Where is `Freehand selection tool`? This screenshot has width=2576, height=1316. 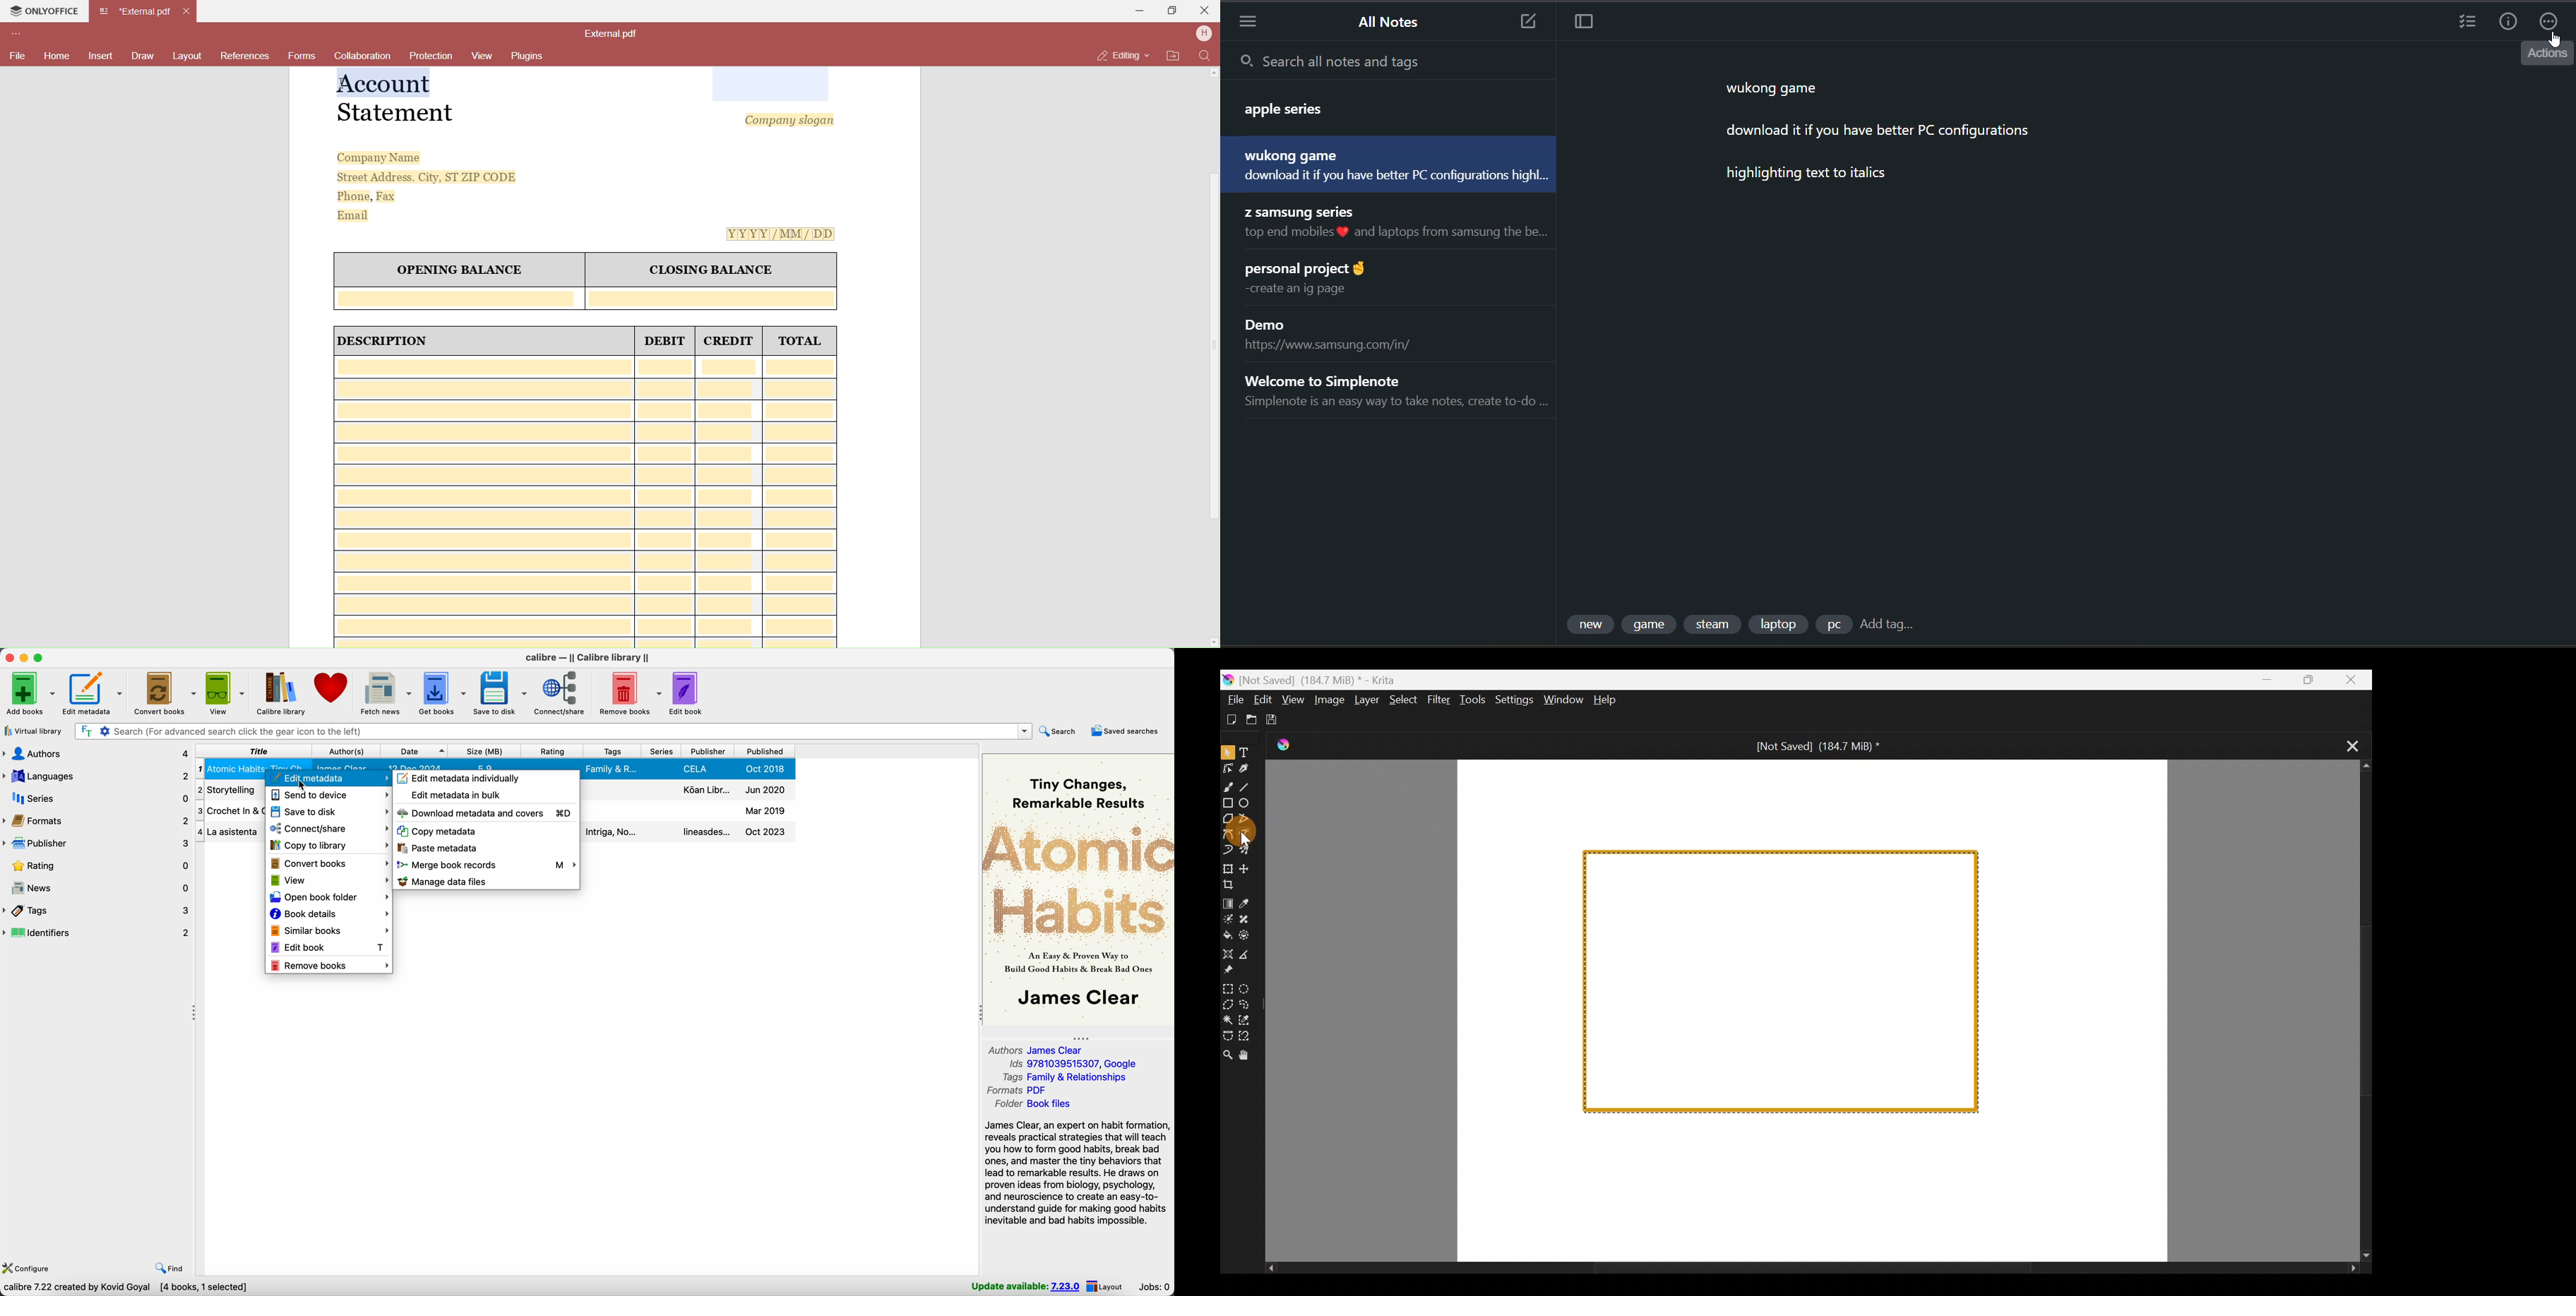 Freehand selection tool is located at coordinates (1251, 1006).